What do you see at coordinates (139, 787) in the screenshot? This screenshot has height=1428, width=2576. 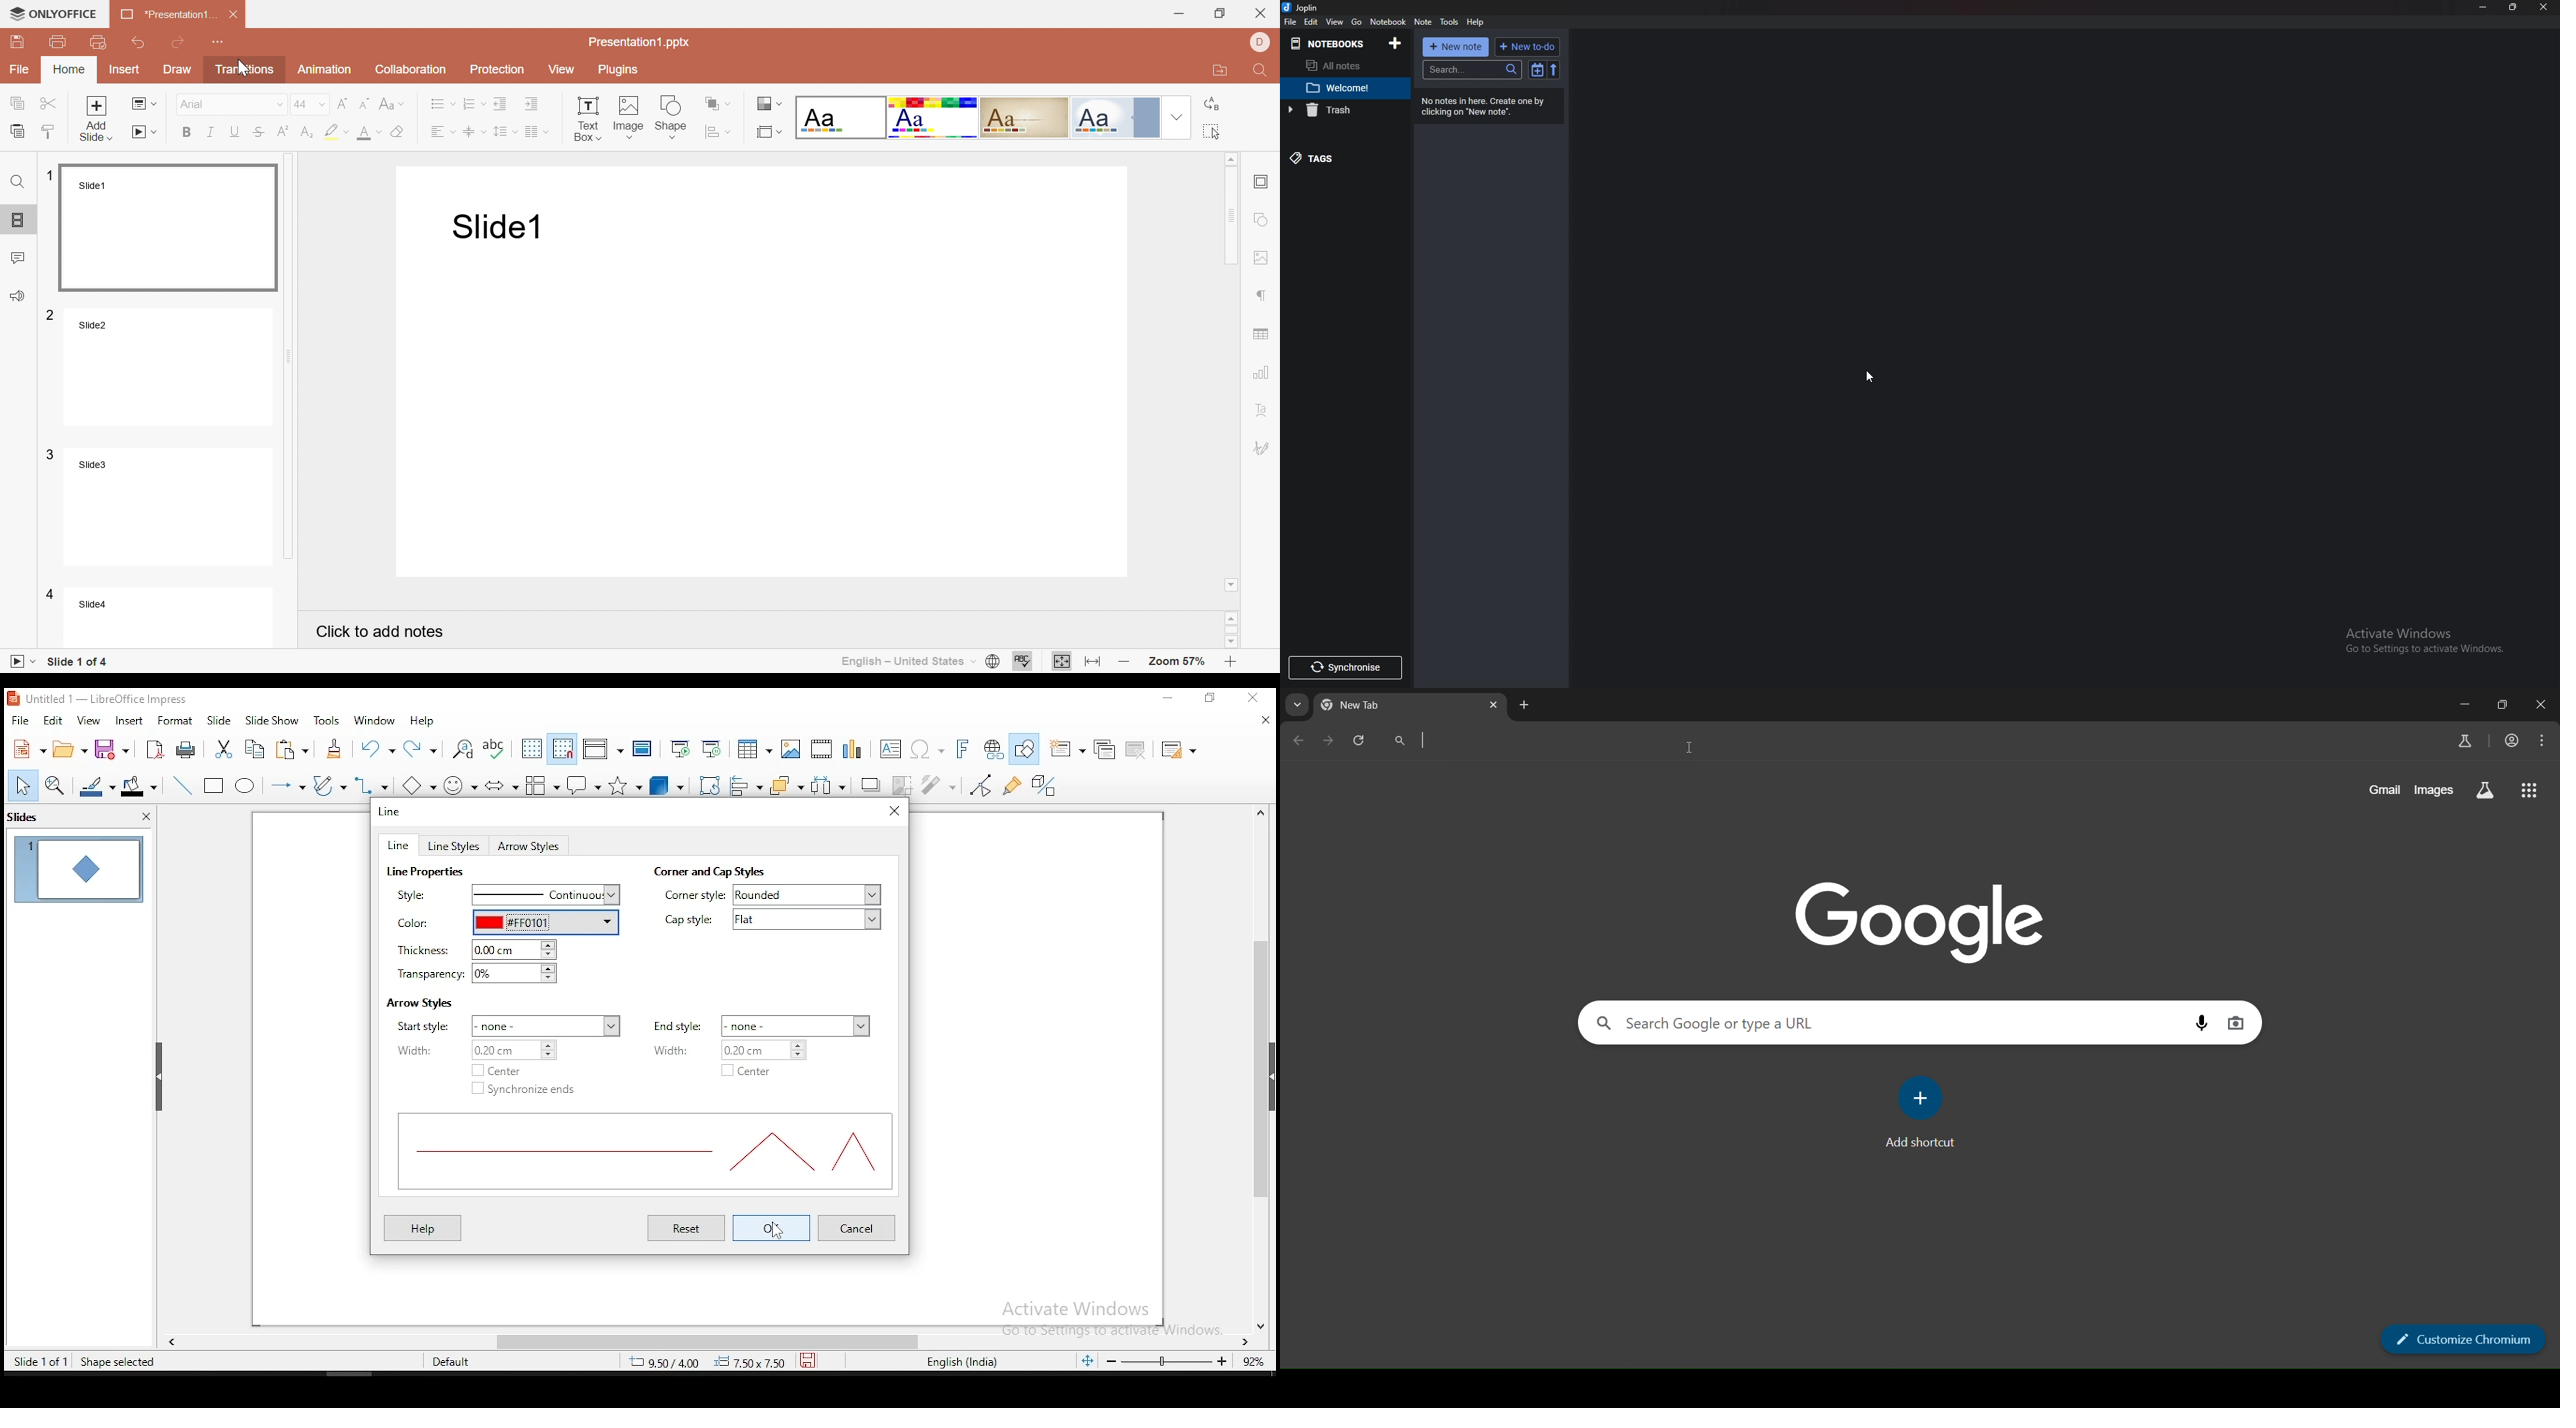 I see `fill color` at bounding box center [139, 787].